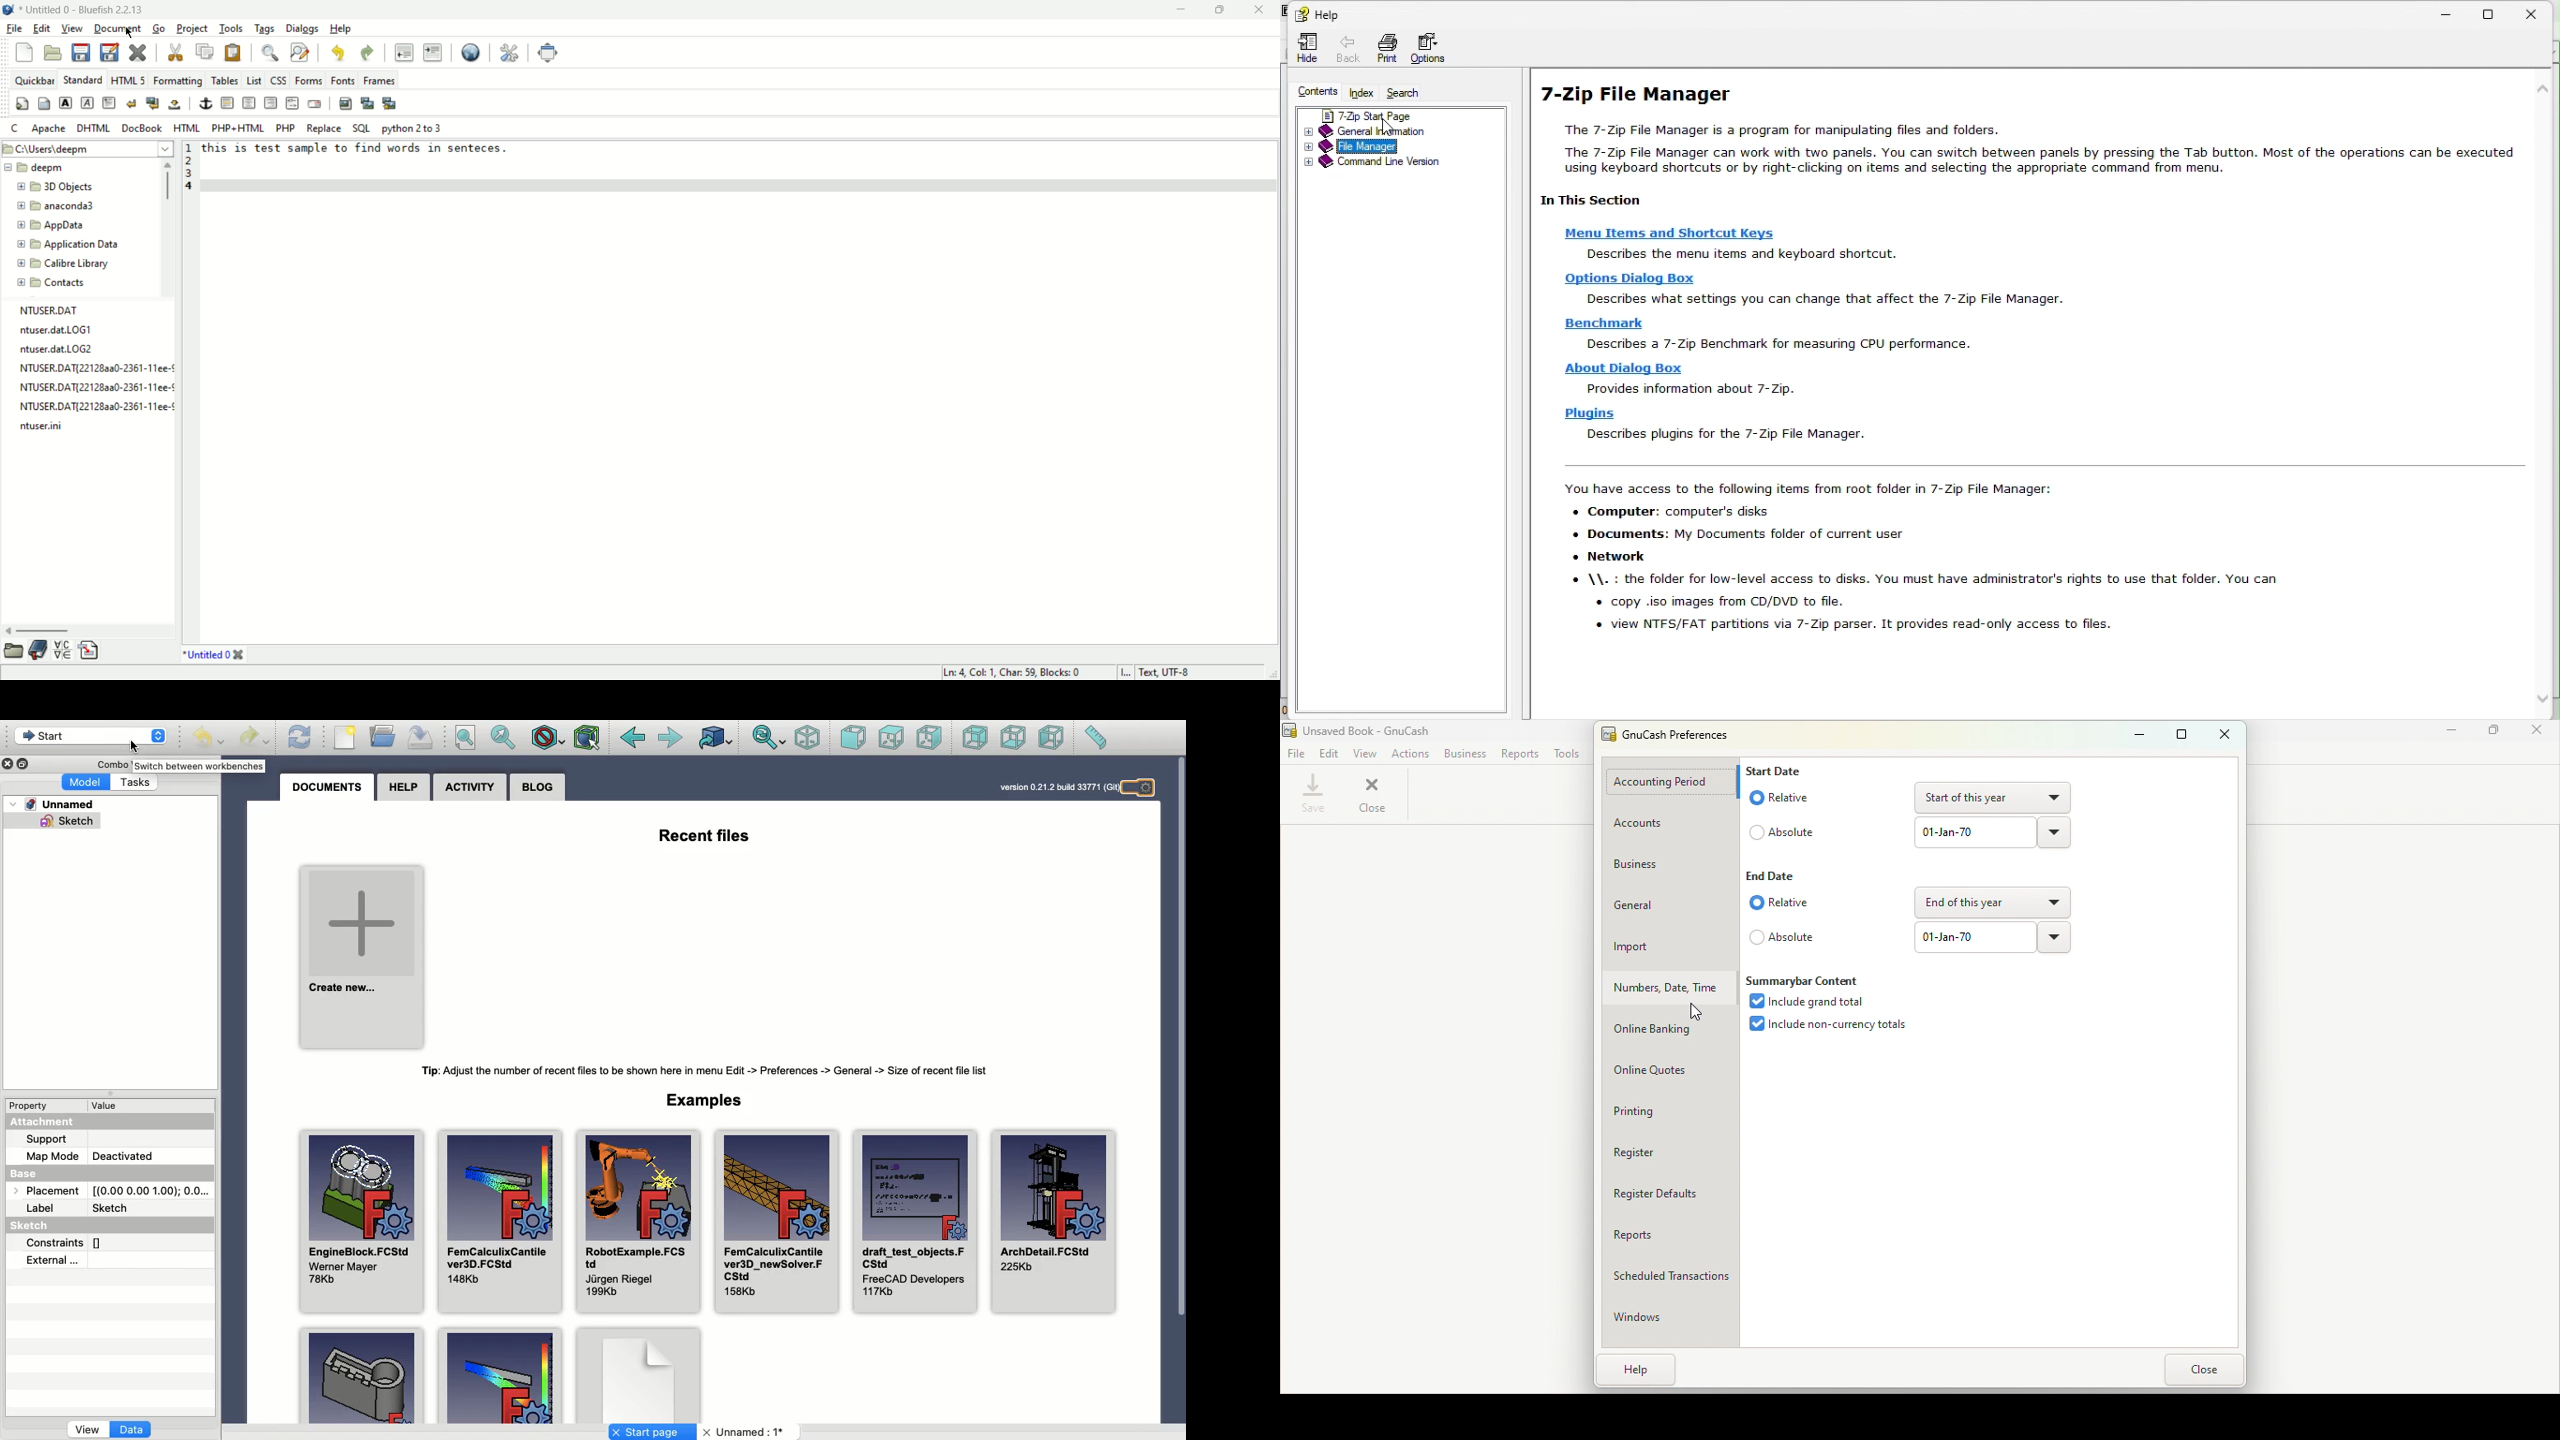 The height and width of the screenshot is (1456, 2576). I want to click on Absolute, so click(1786, 830).